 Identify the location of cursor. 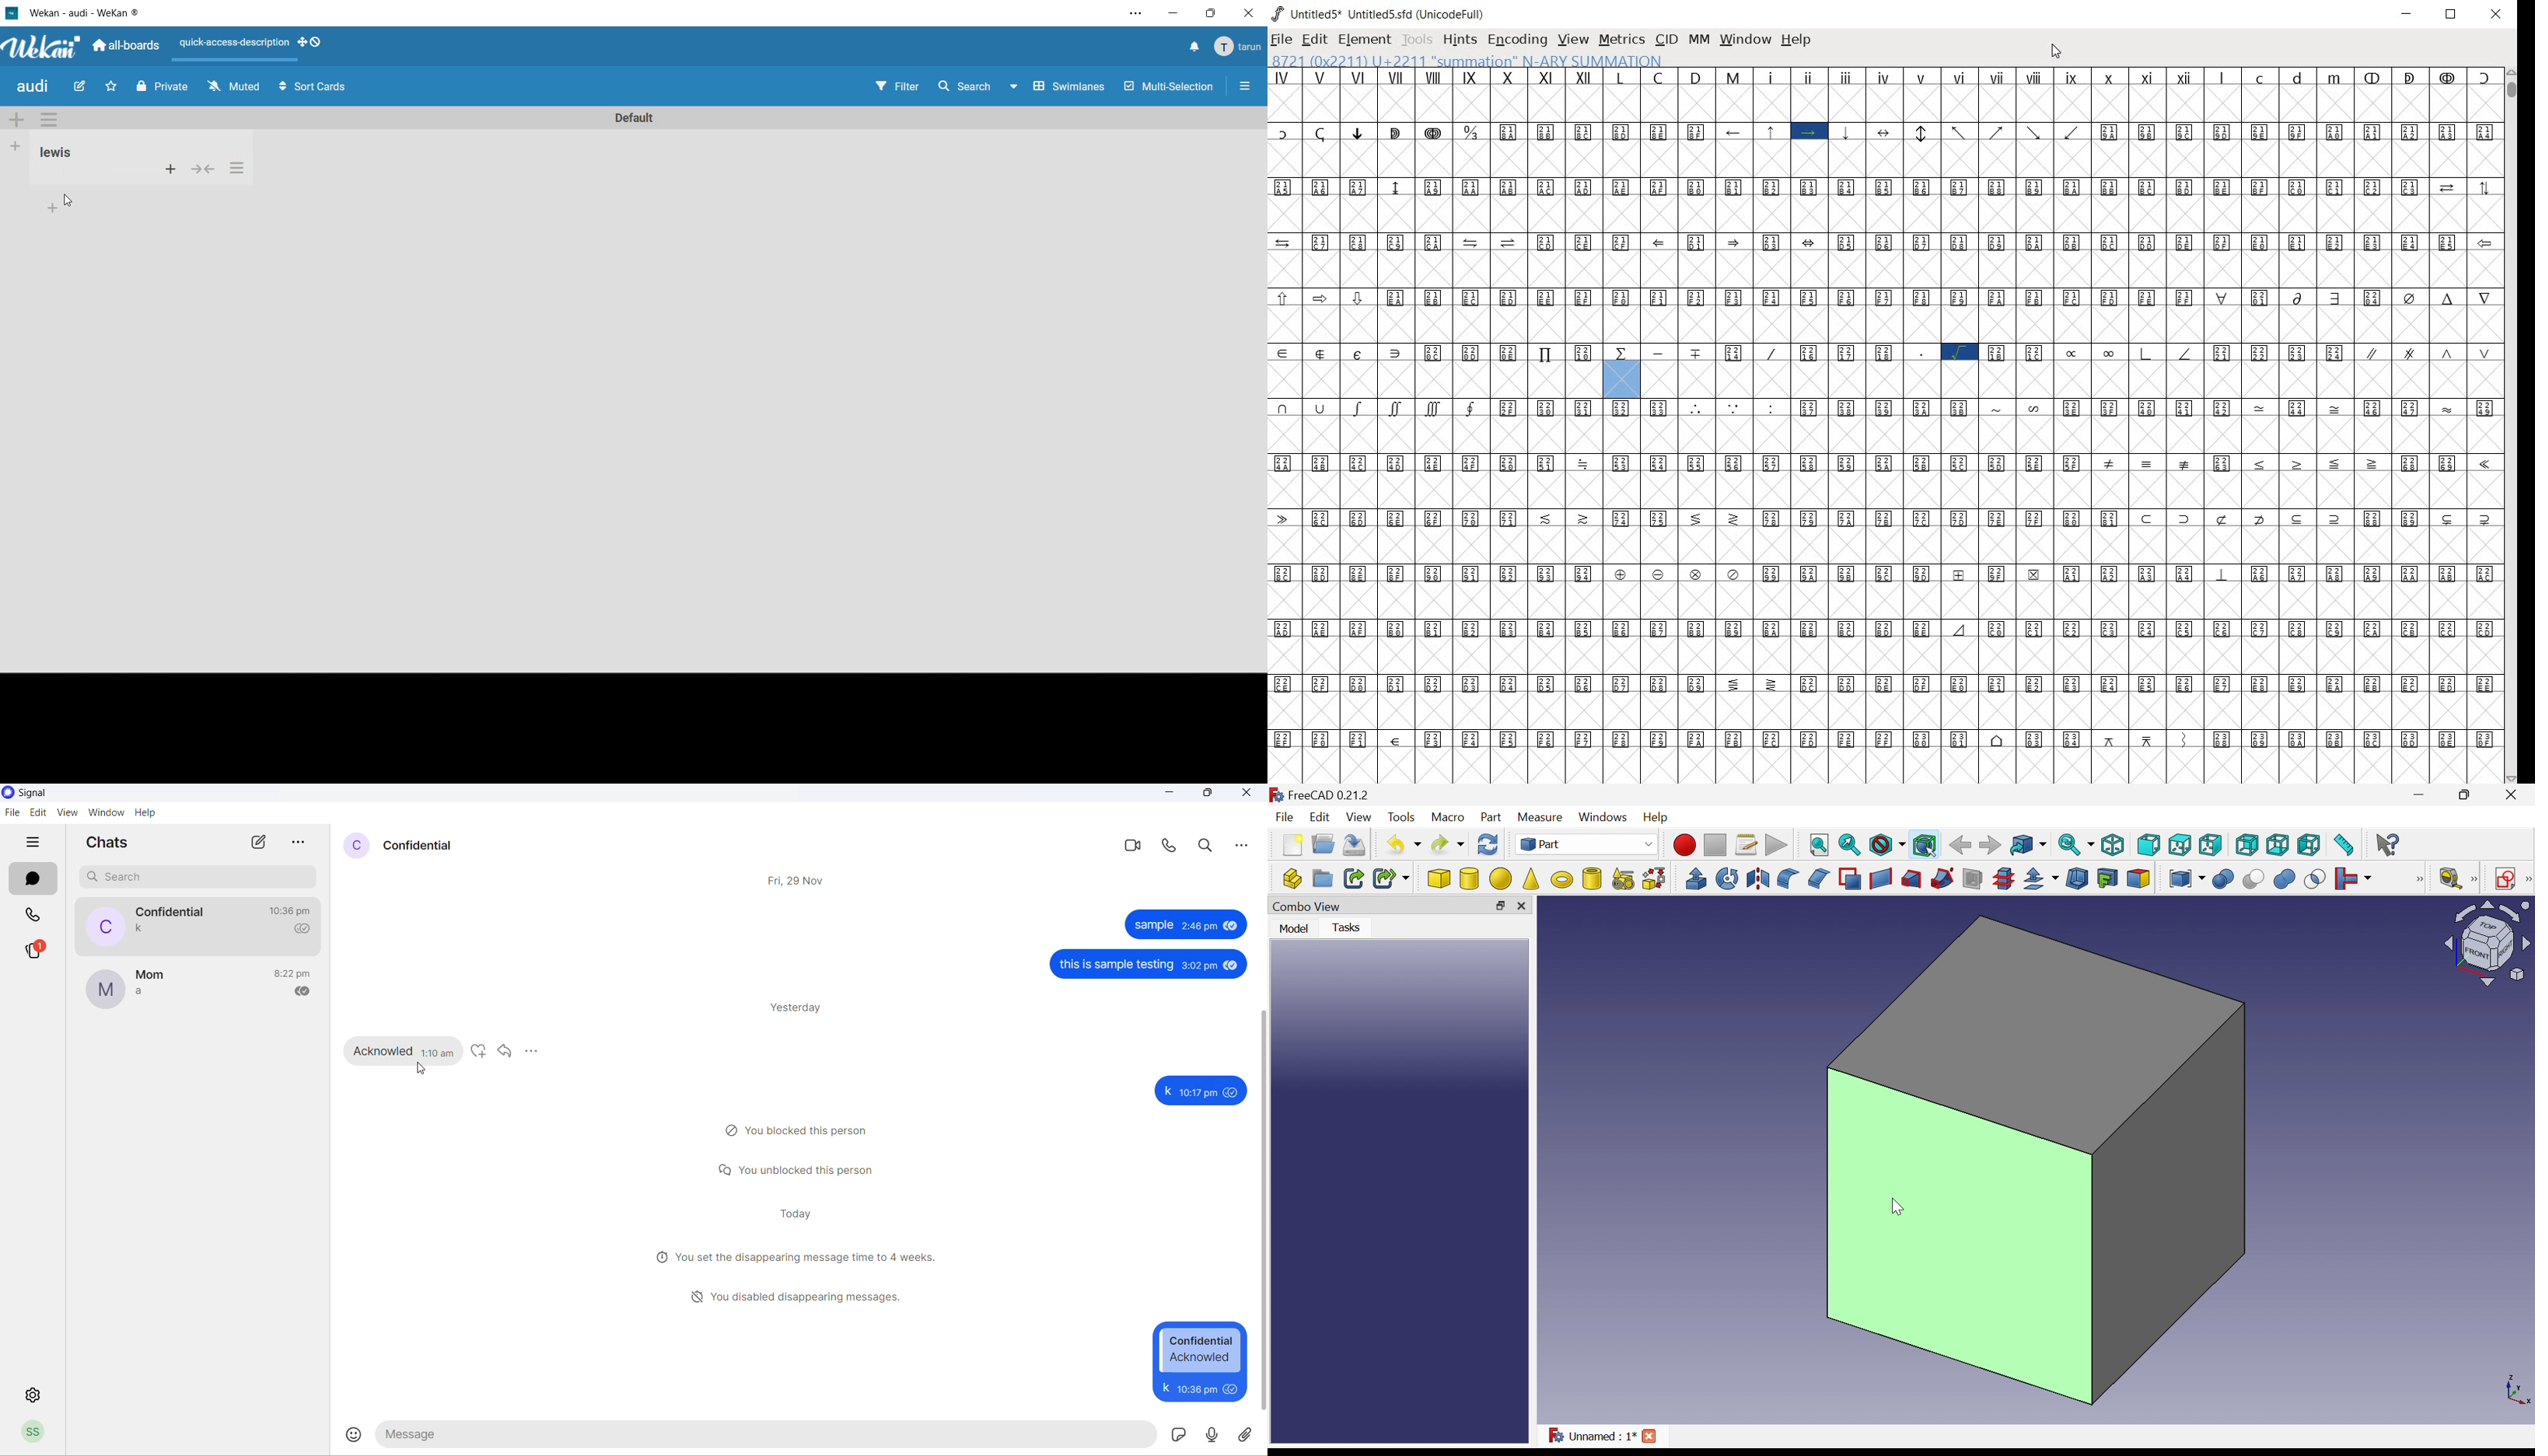
(421, 1070).